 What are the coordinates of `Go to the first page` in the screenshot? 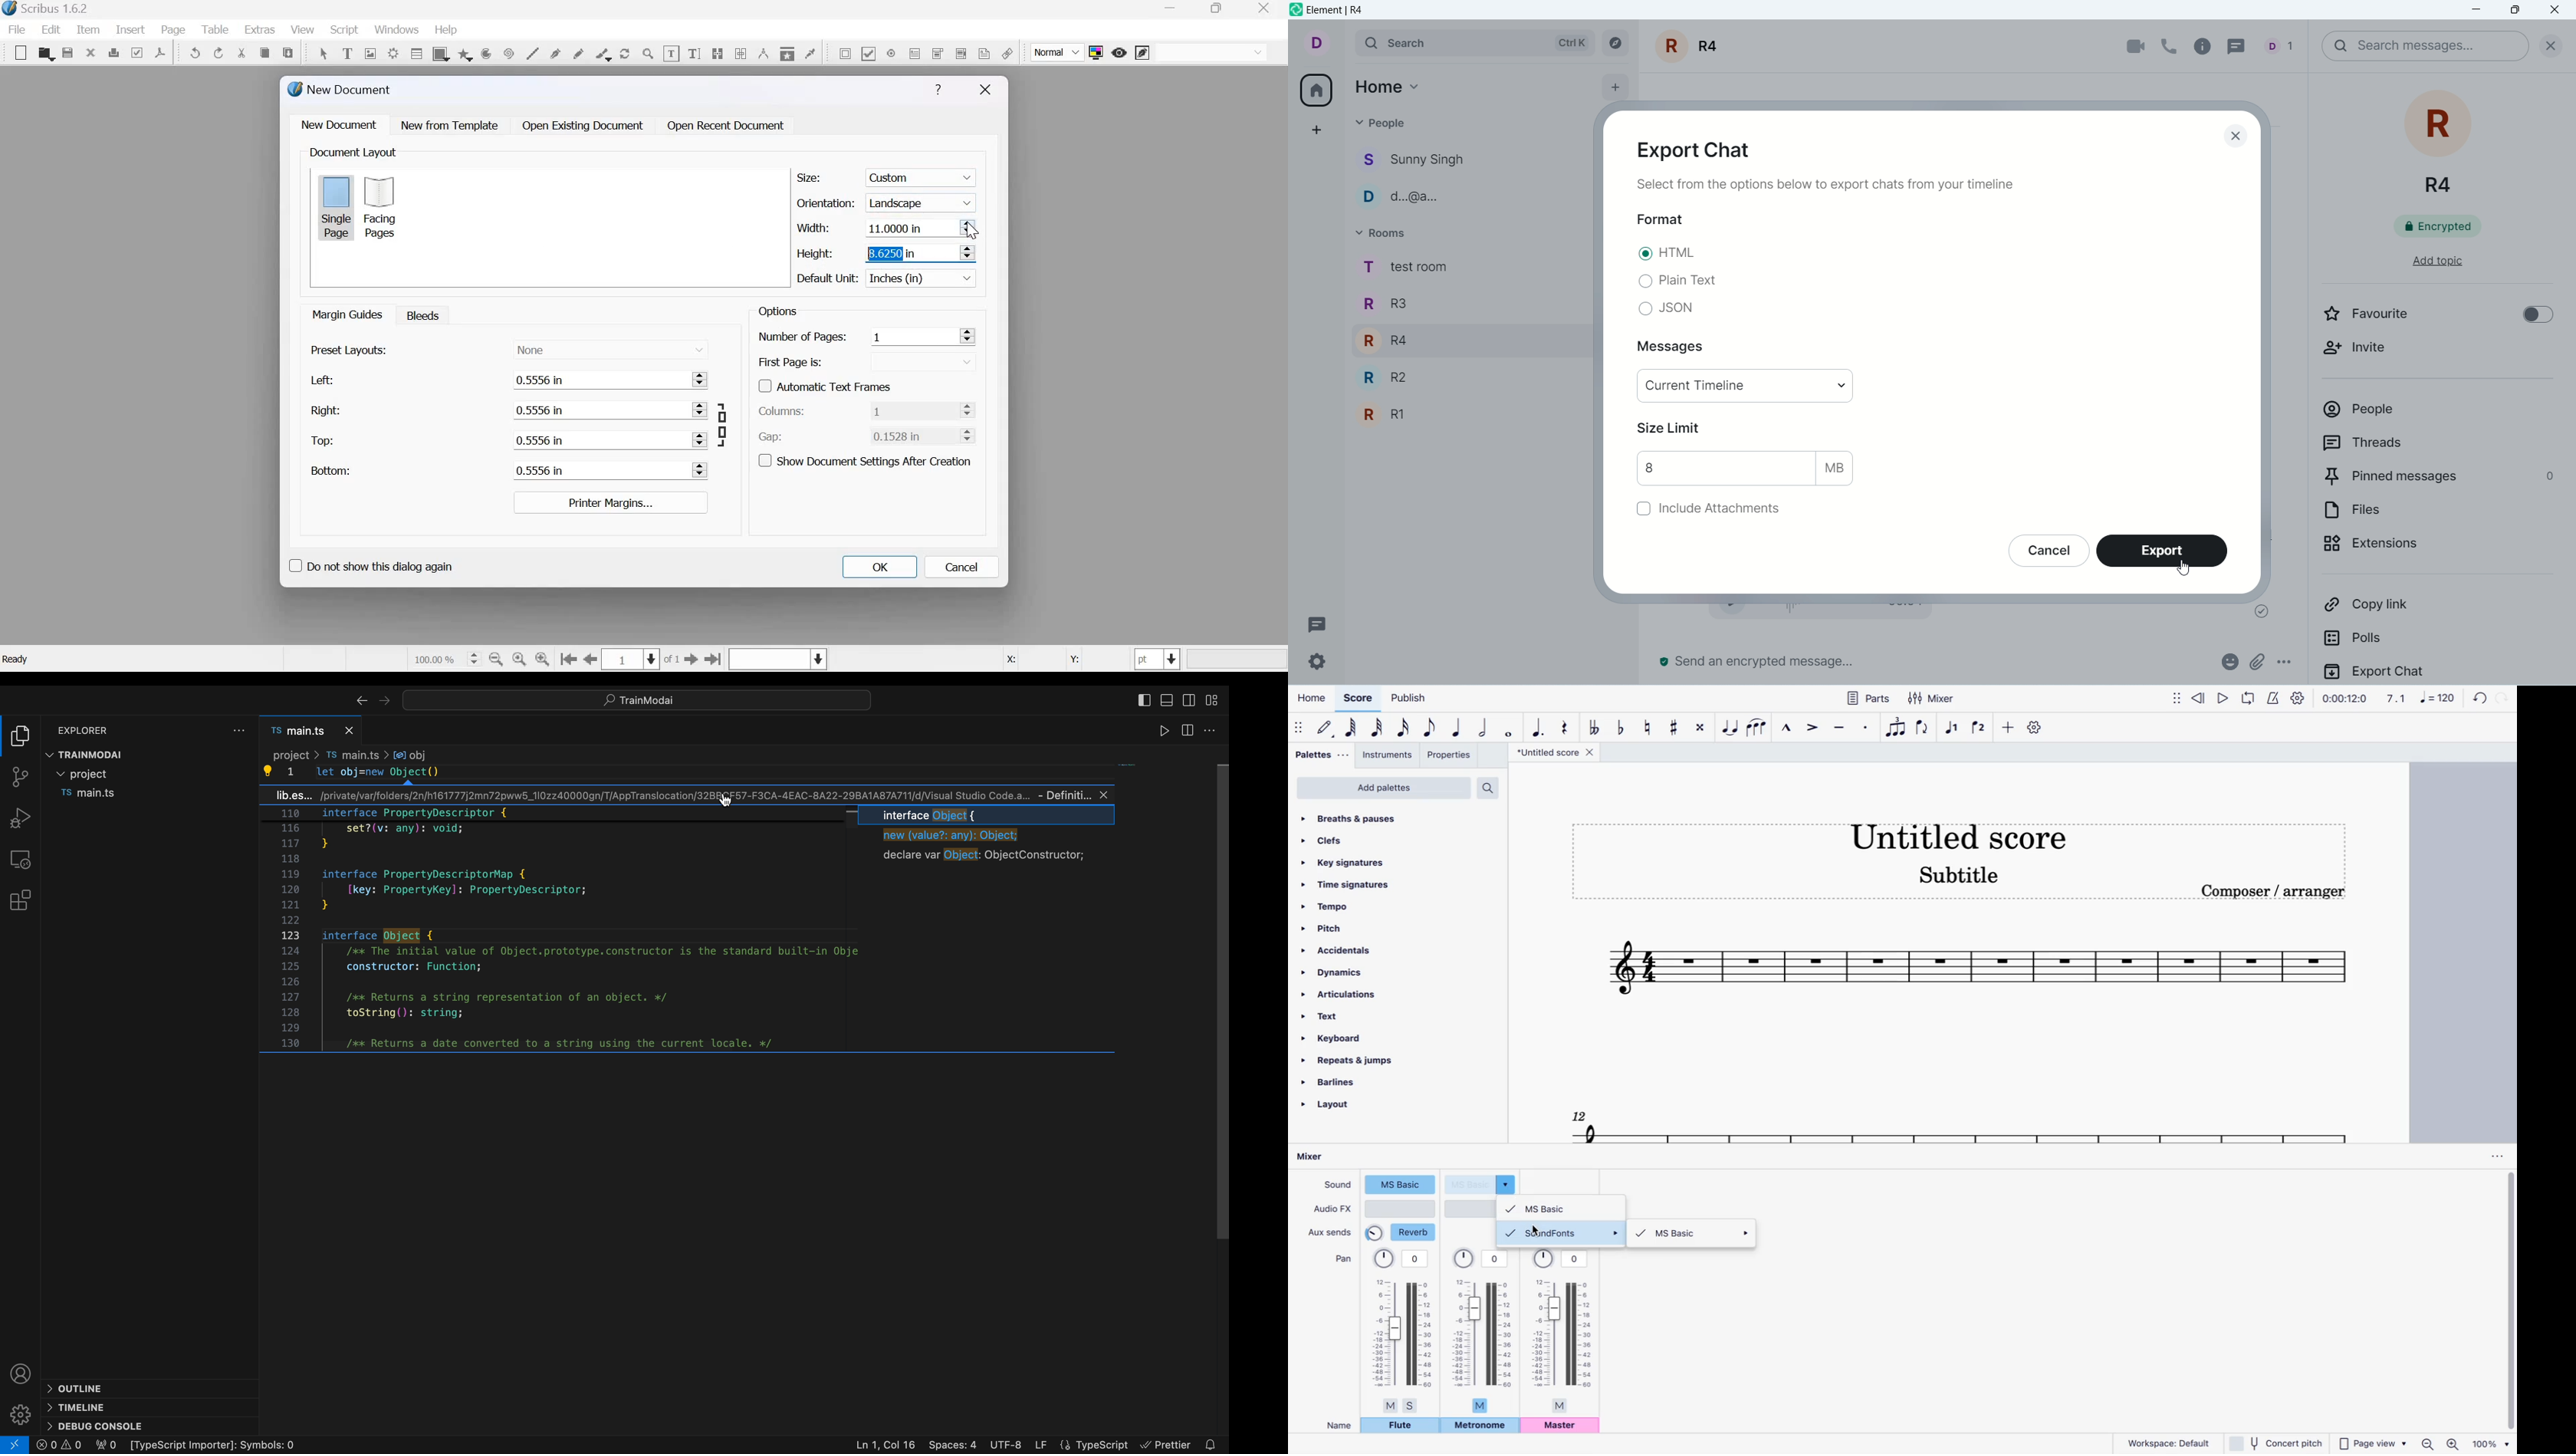 It's located at (568, 660).